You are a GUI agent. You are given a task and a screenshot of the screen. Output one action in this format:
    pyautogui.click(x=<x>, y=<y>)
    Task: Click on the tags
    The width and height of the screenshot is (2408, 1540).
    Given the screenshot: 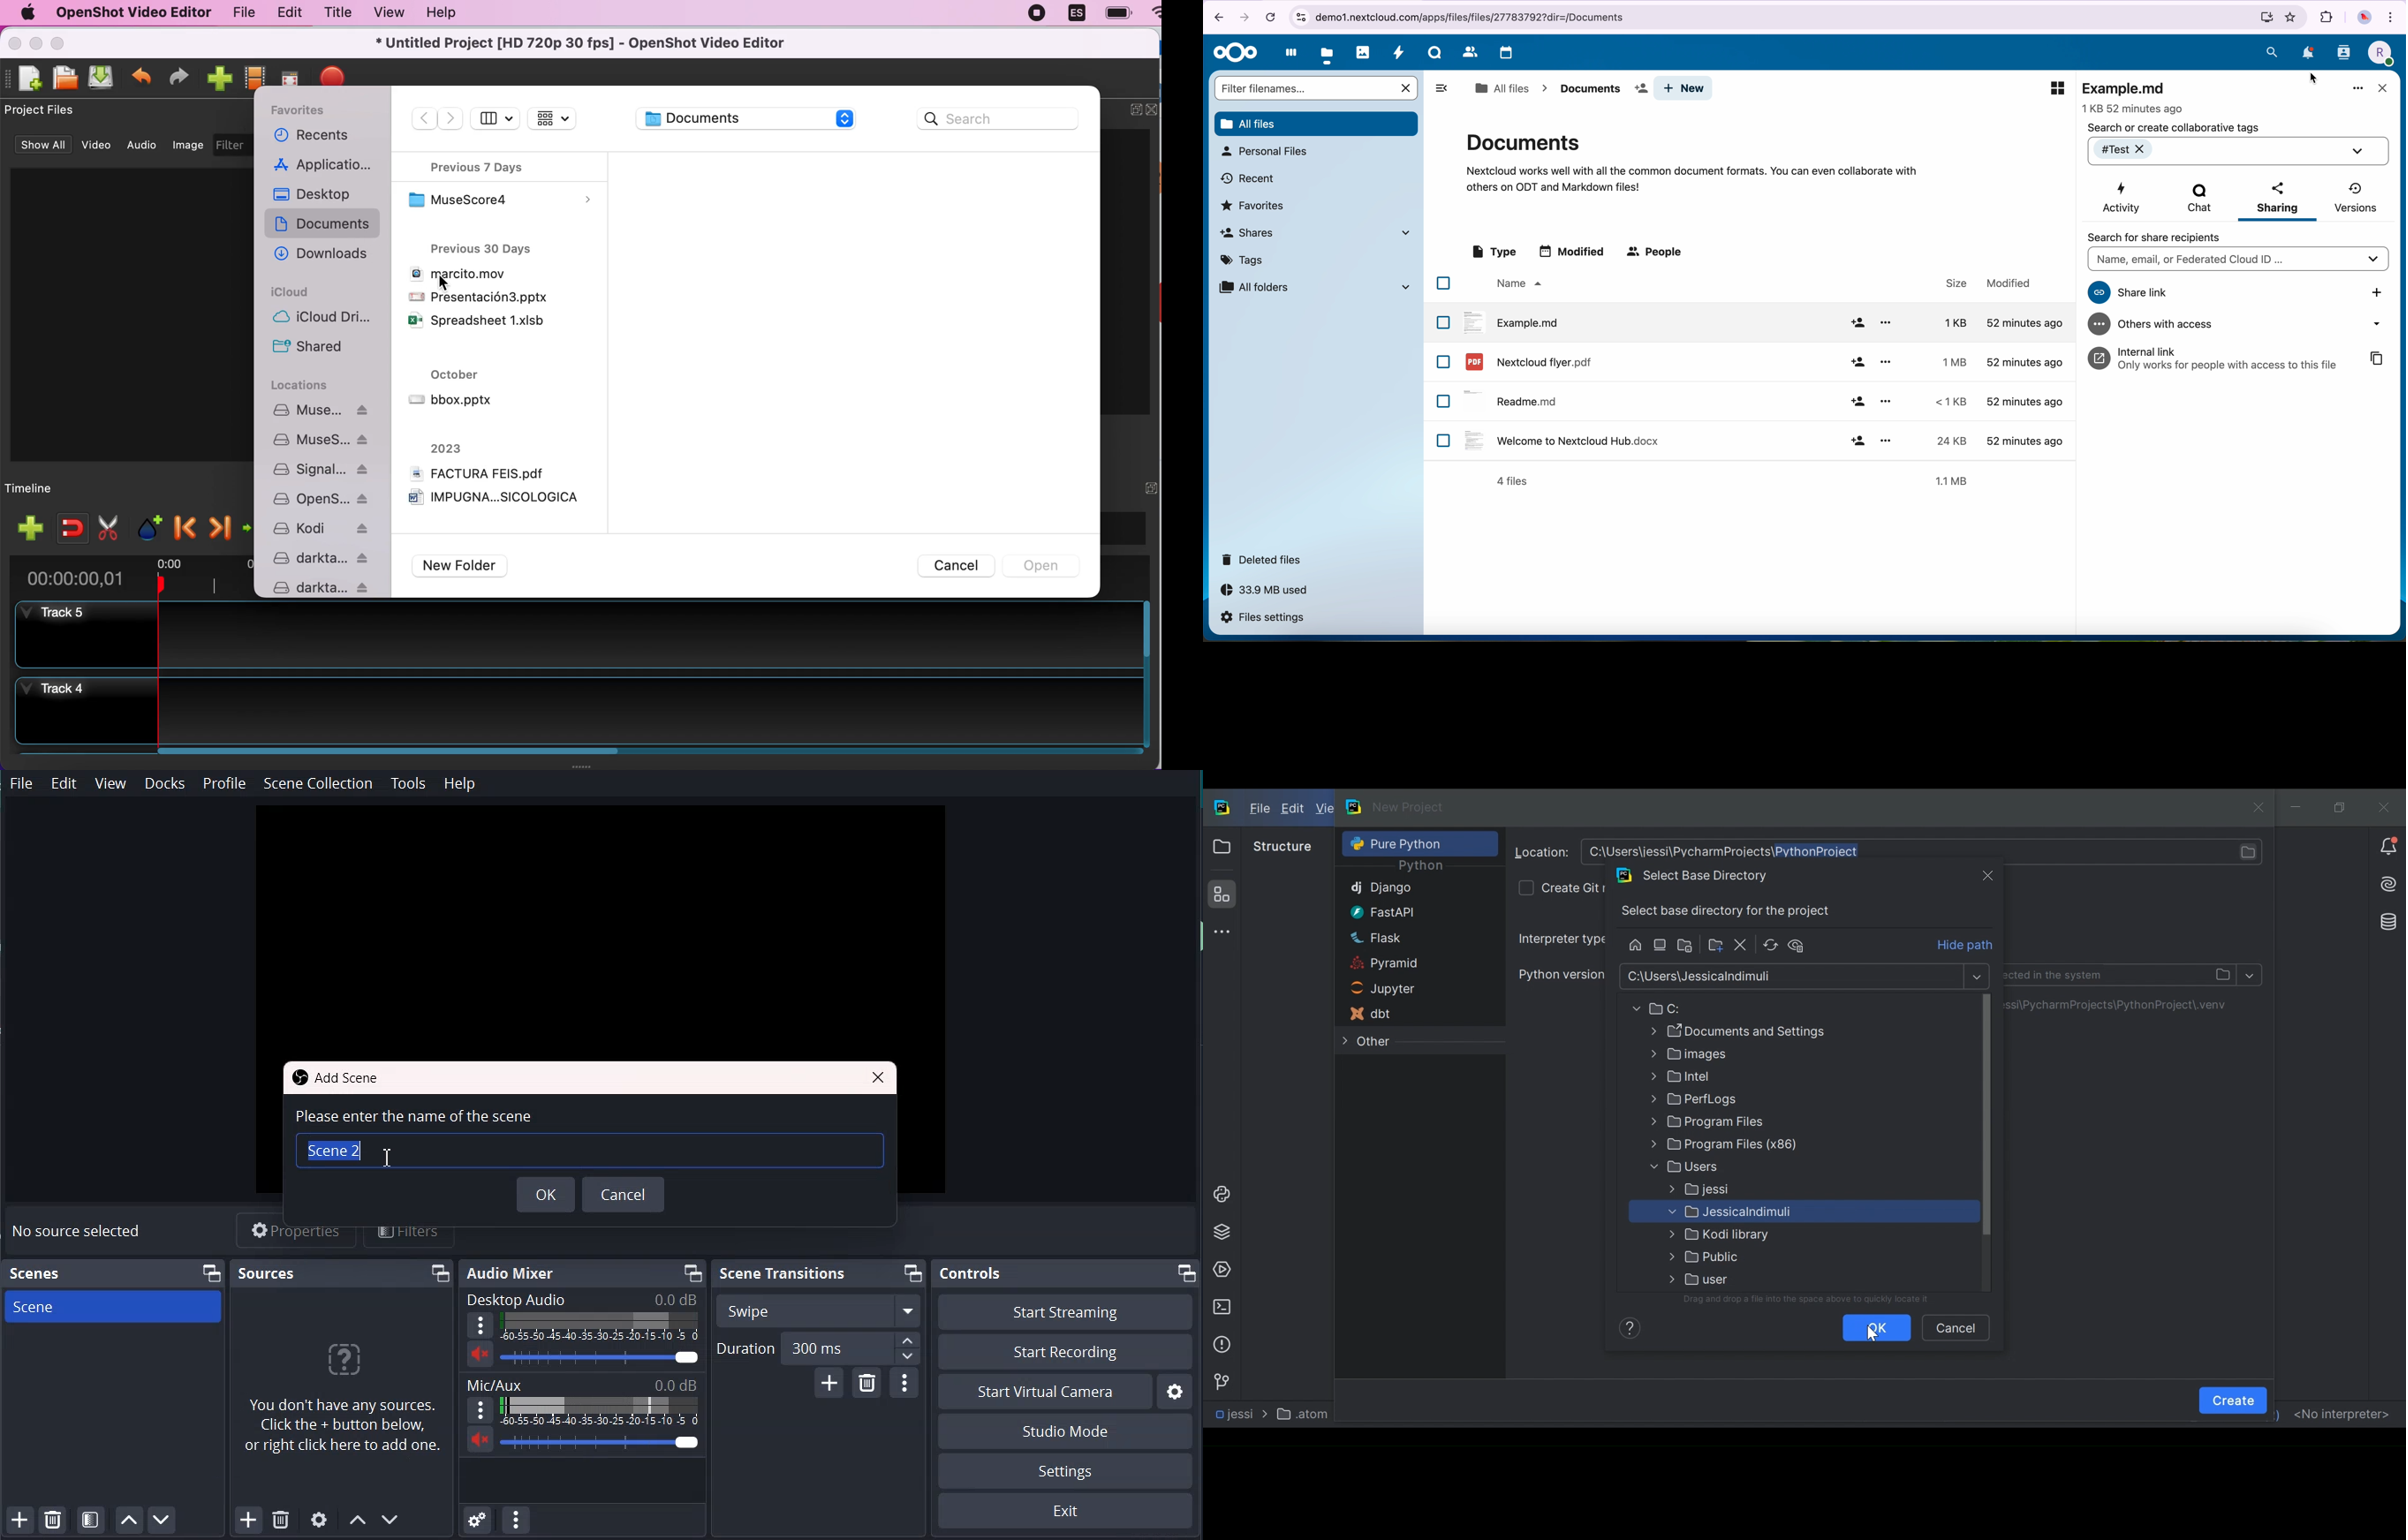 What is the action you would take?
    pyautogui.click(x=1245, y=258)
    